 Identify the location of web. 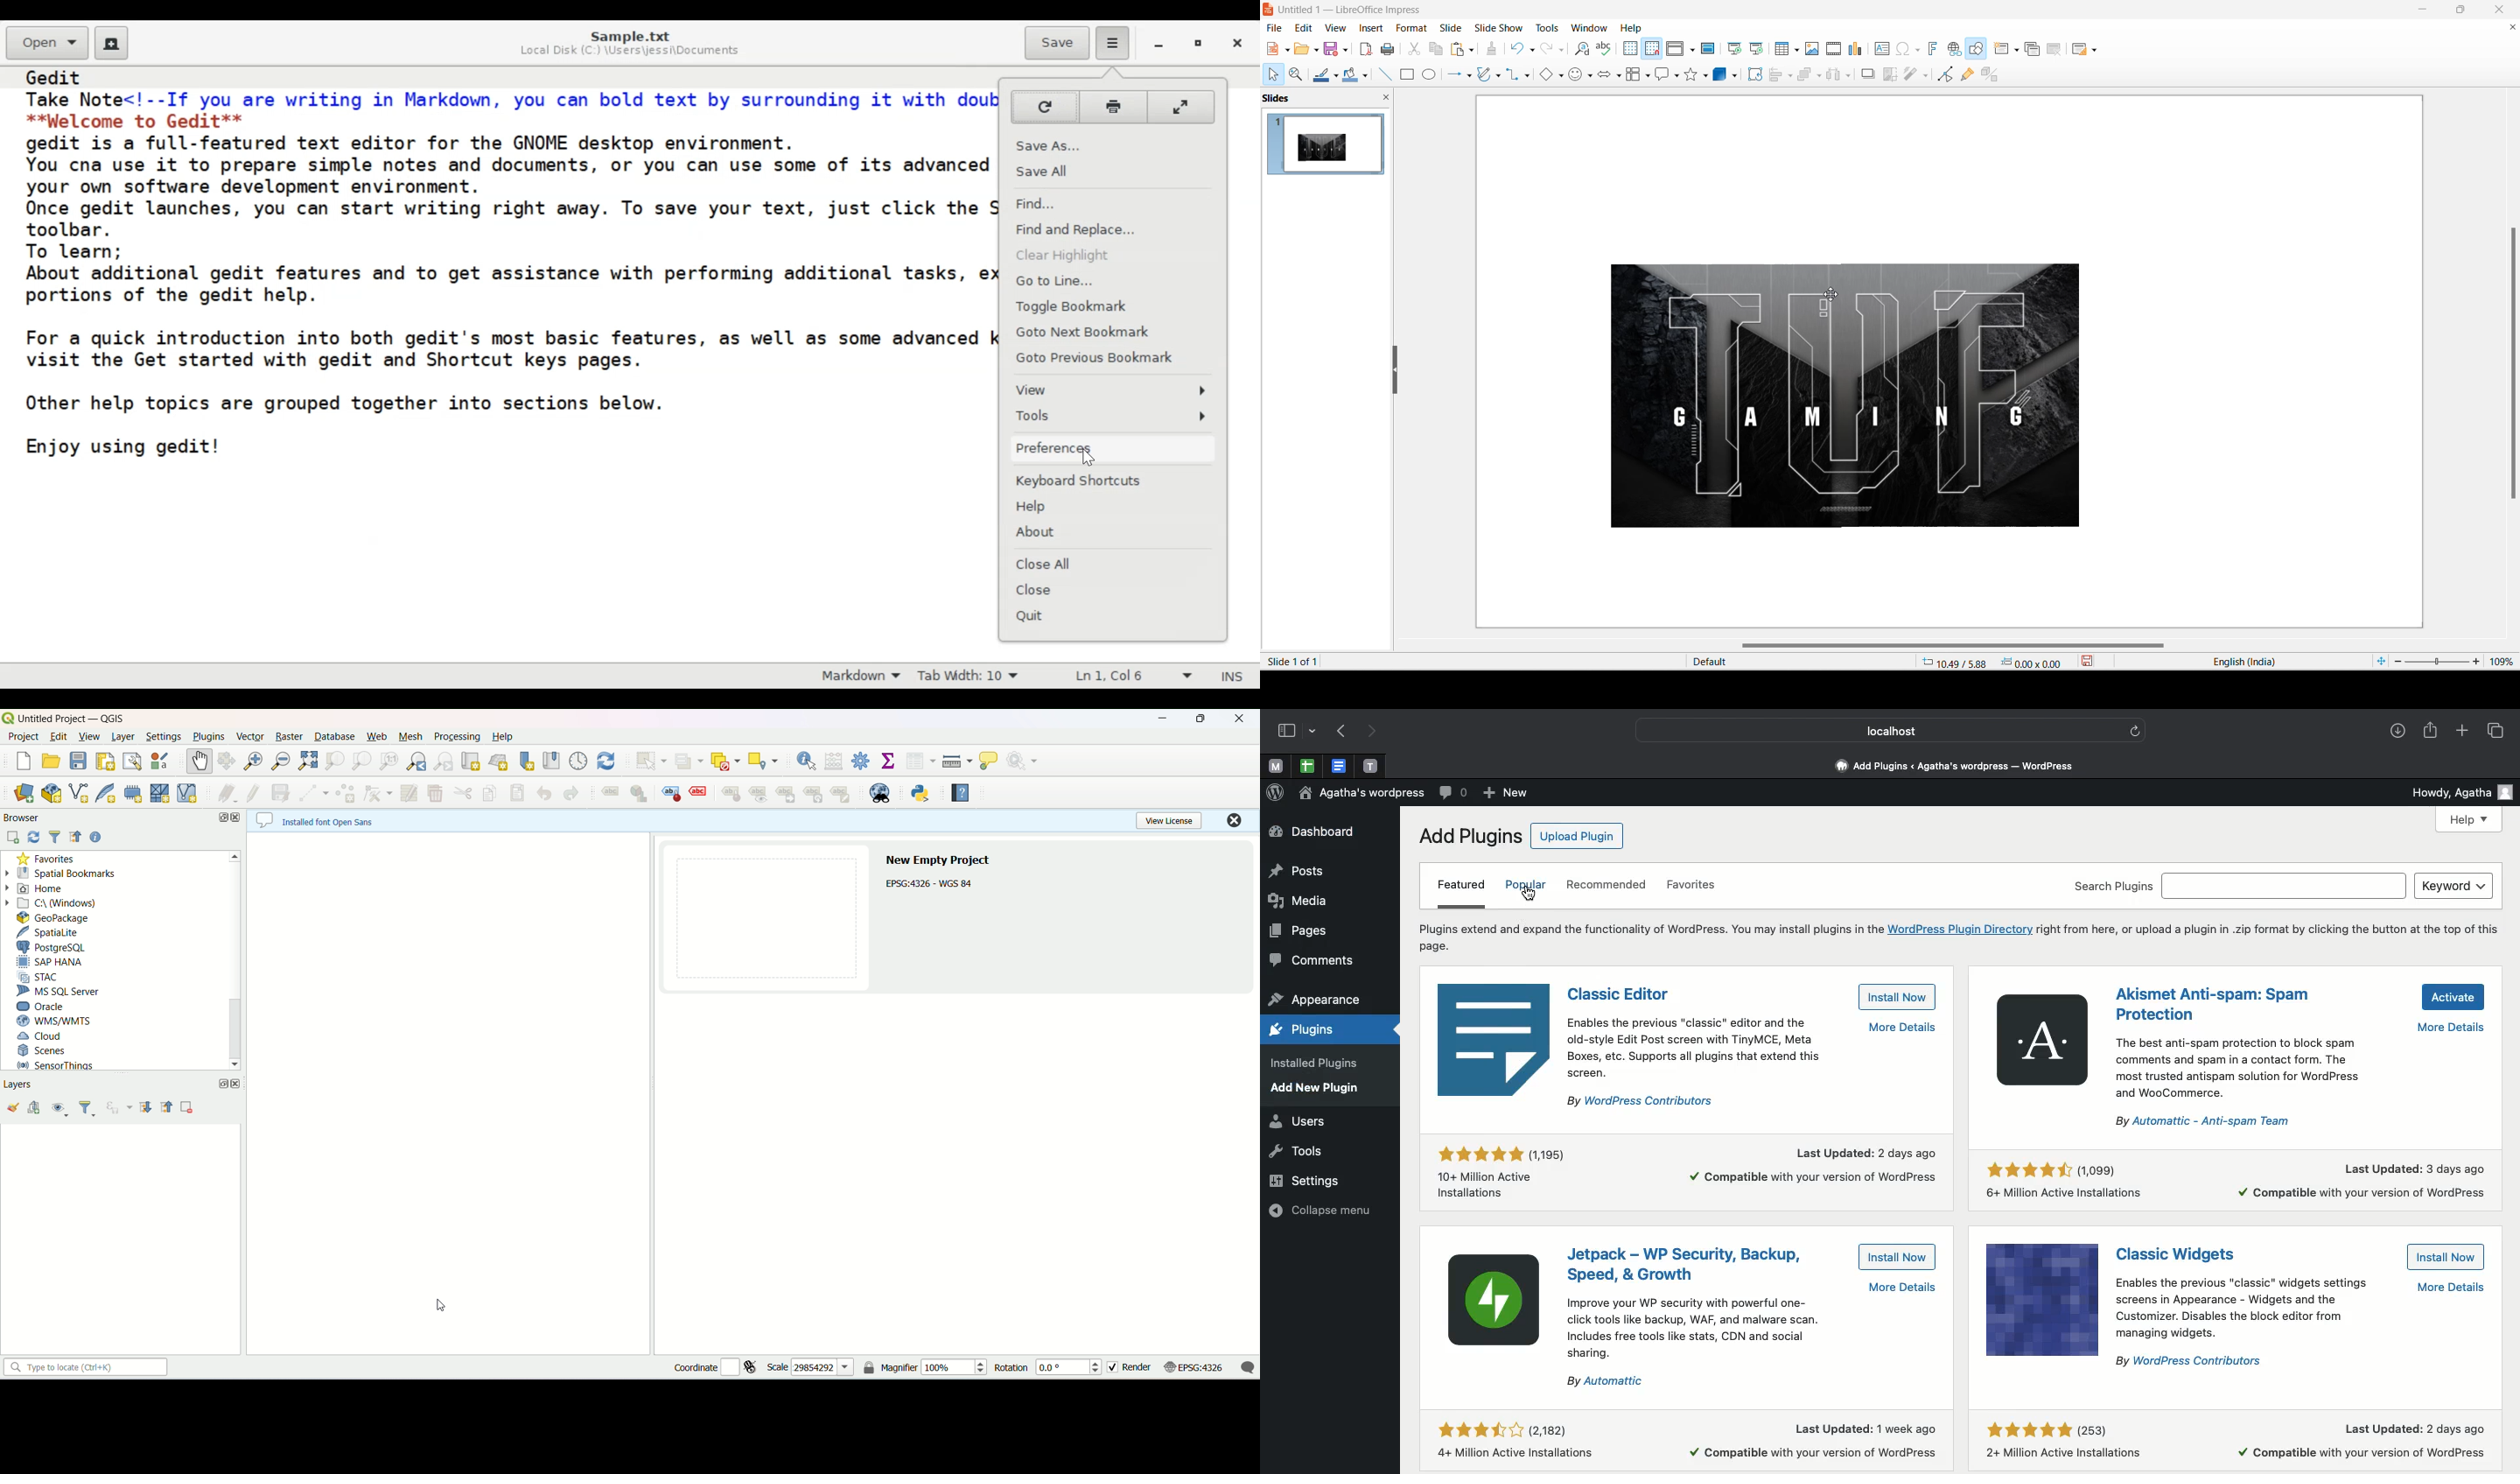
(376, 737).